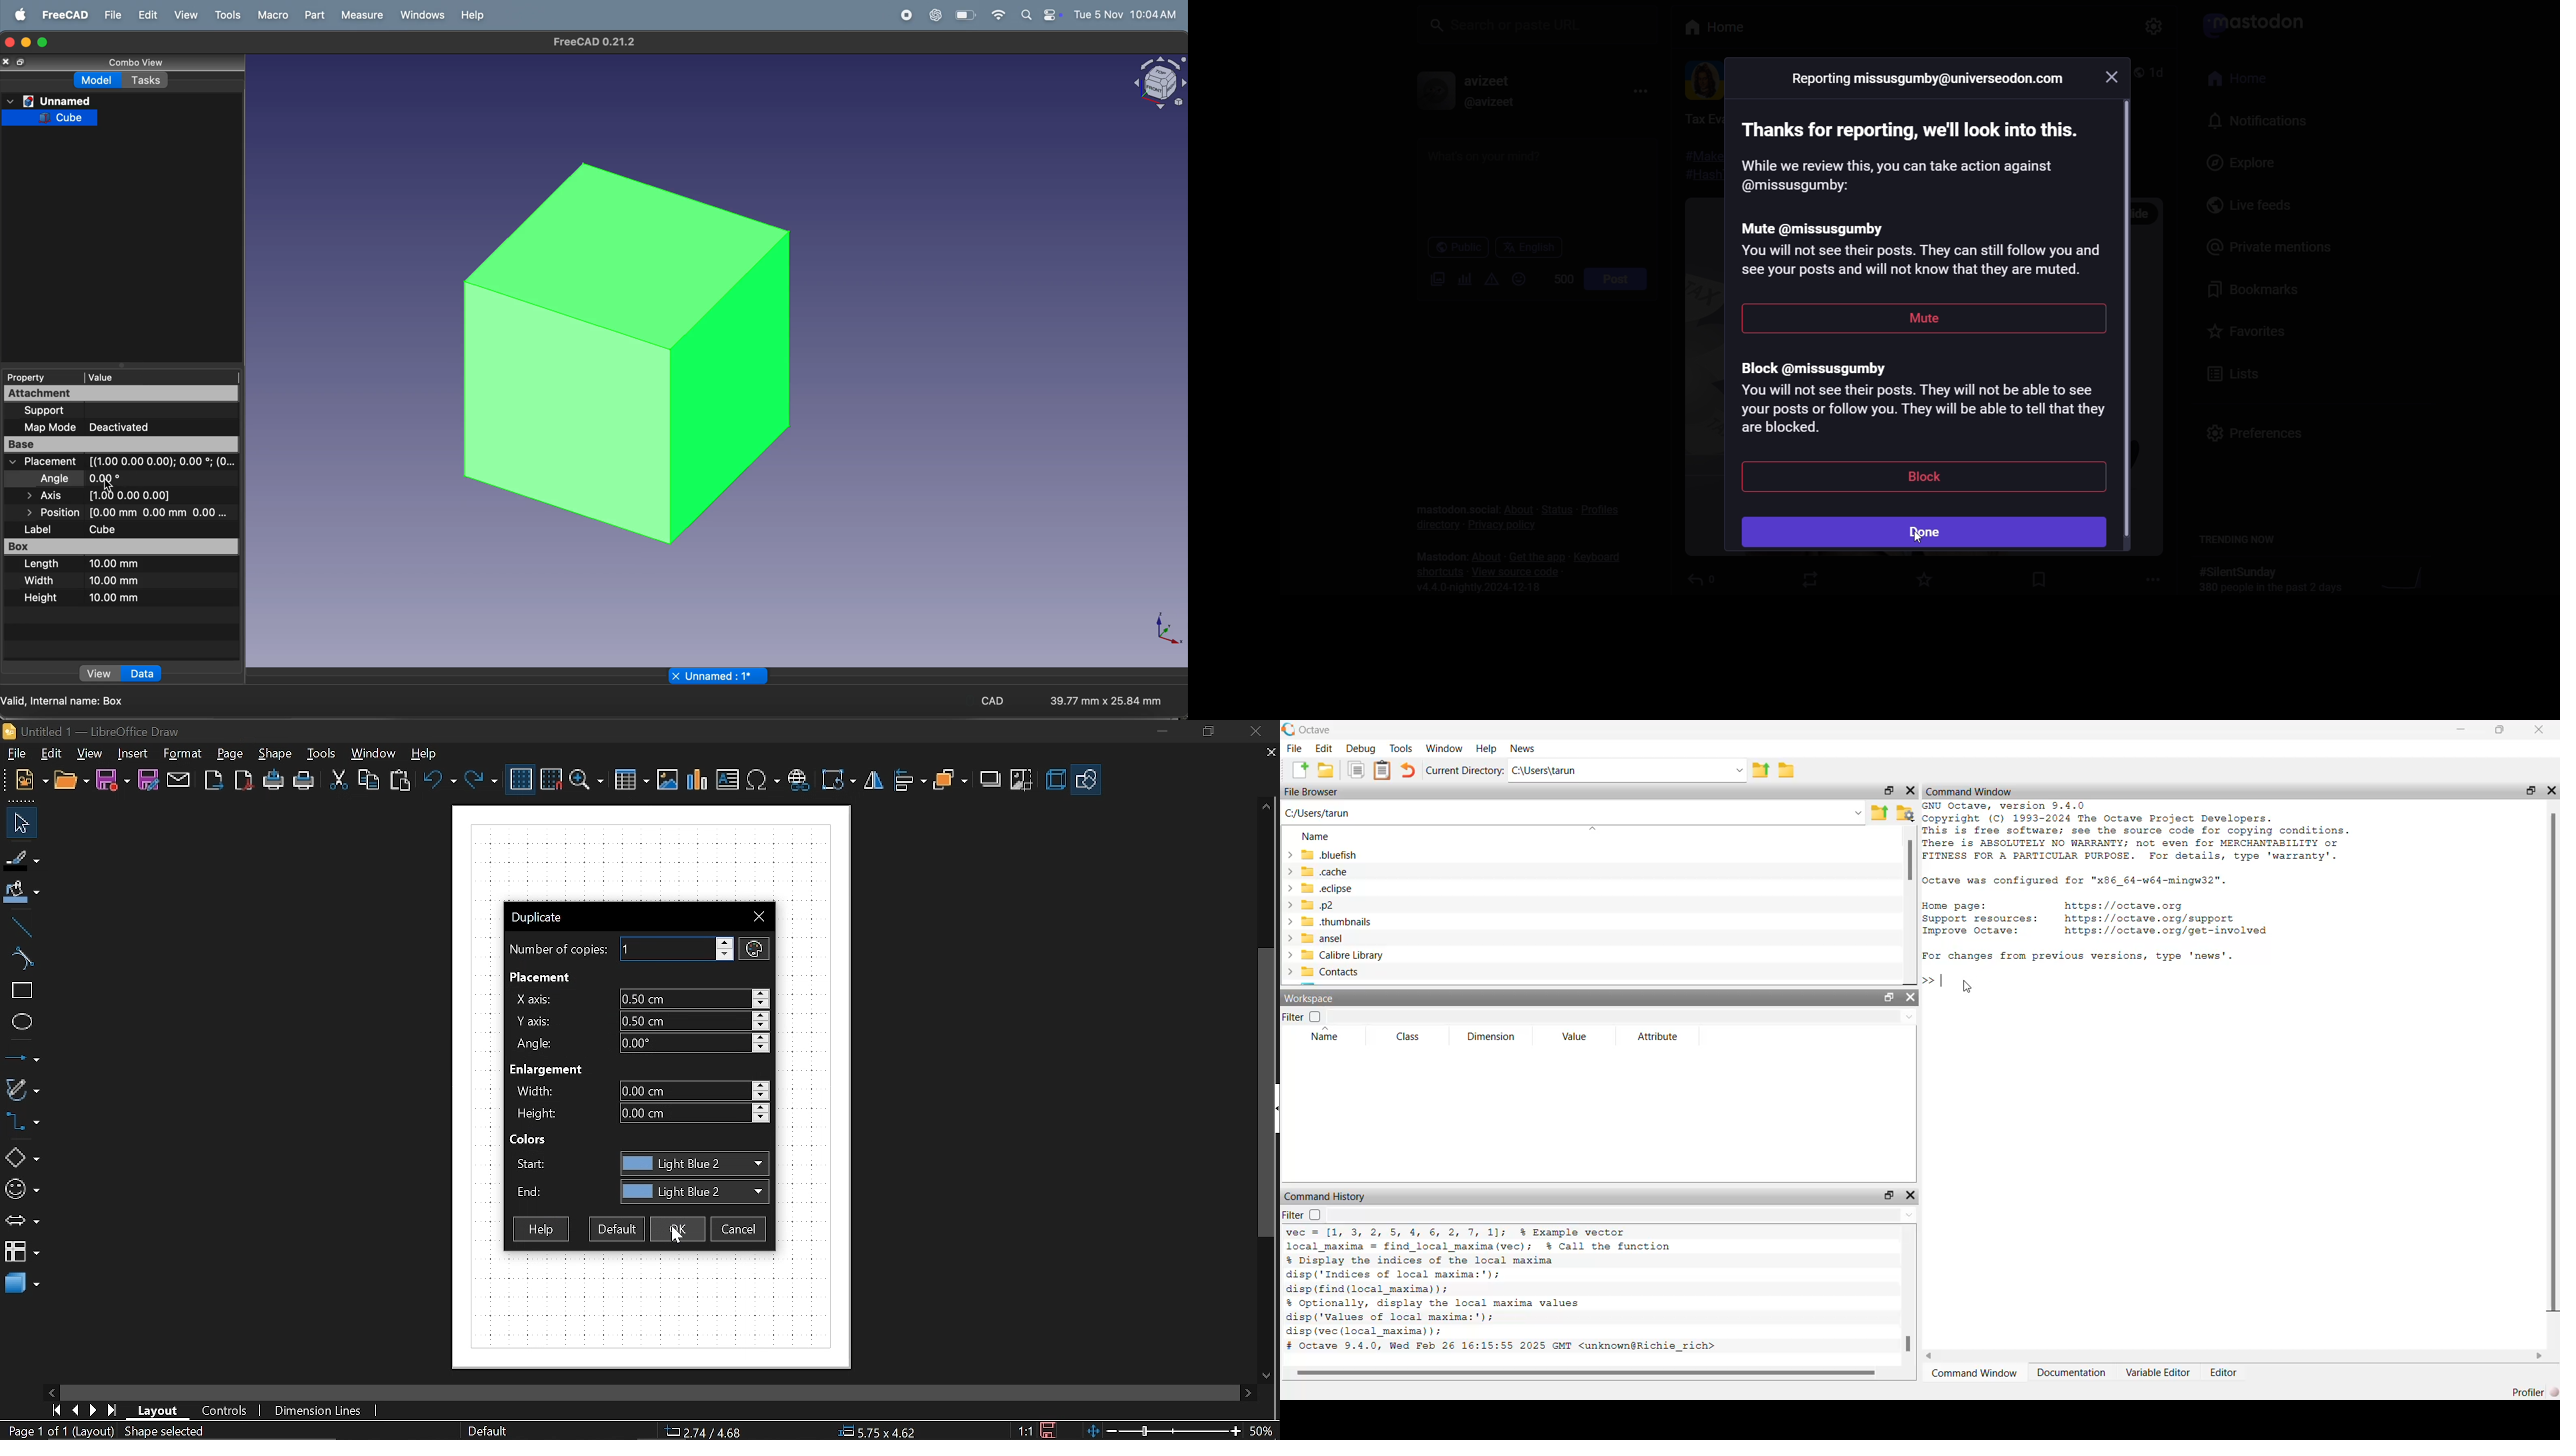 The image size is (2576, 1456). Describe the element at coordinates (226, 1411) in the screenshot. I see `Controls` at that location.